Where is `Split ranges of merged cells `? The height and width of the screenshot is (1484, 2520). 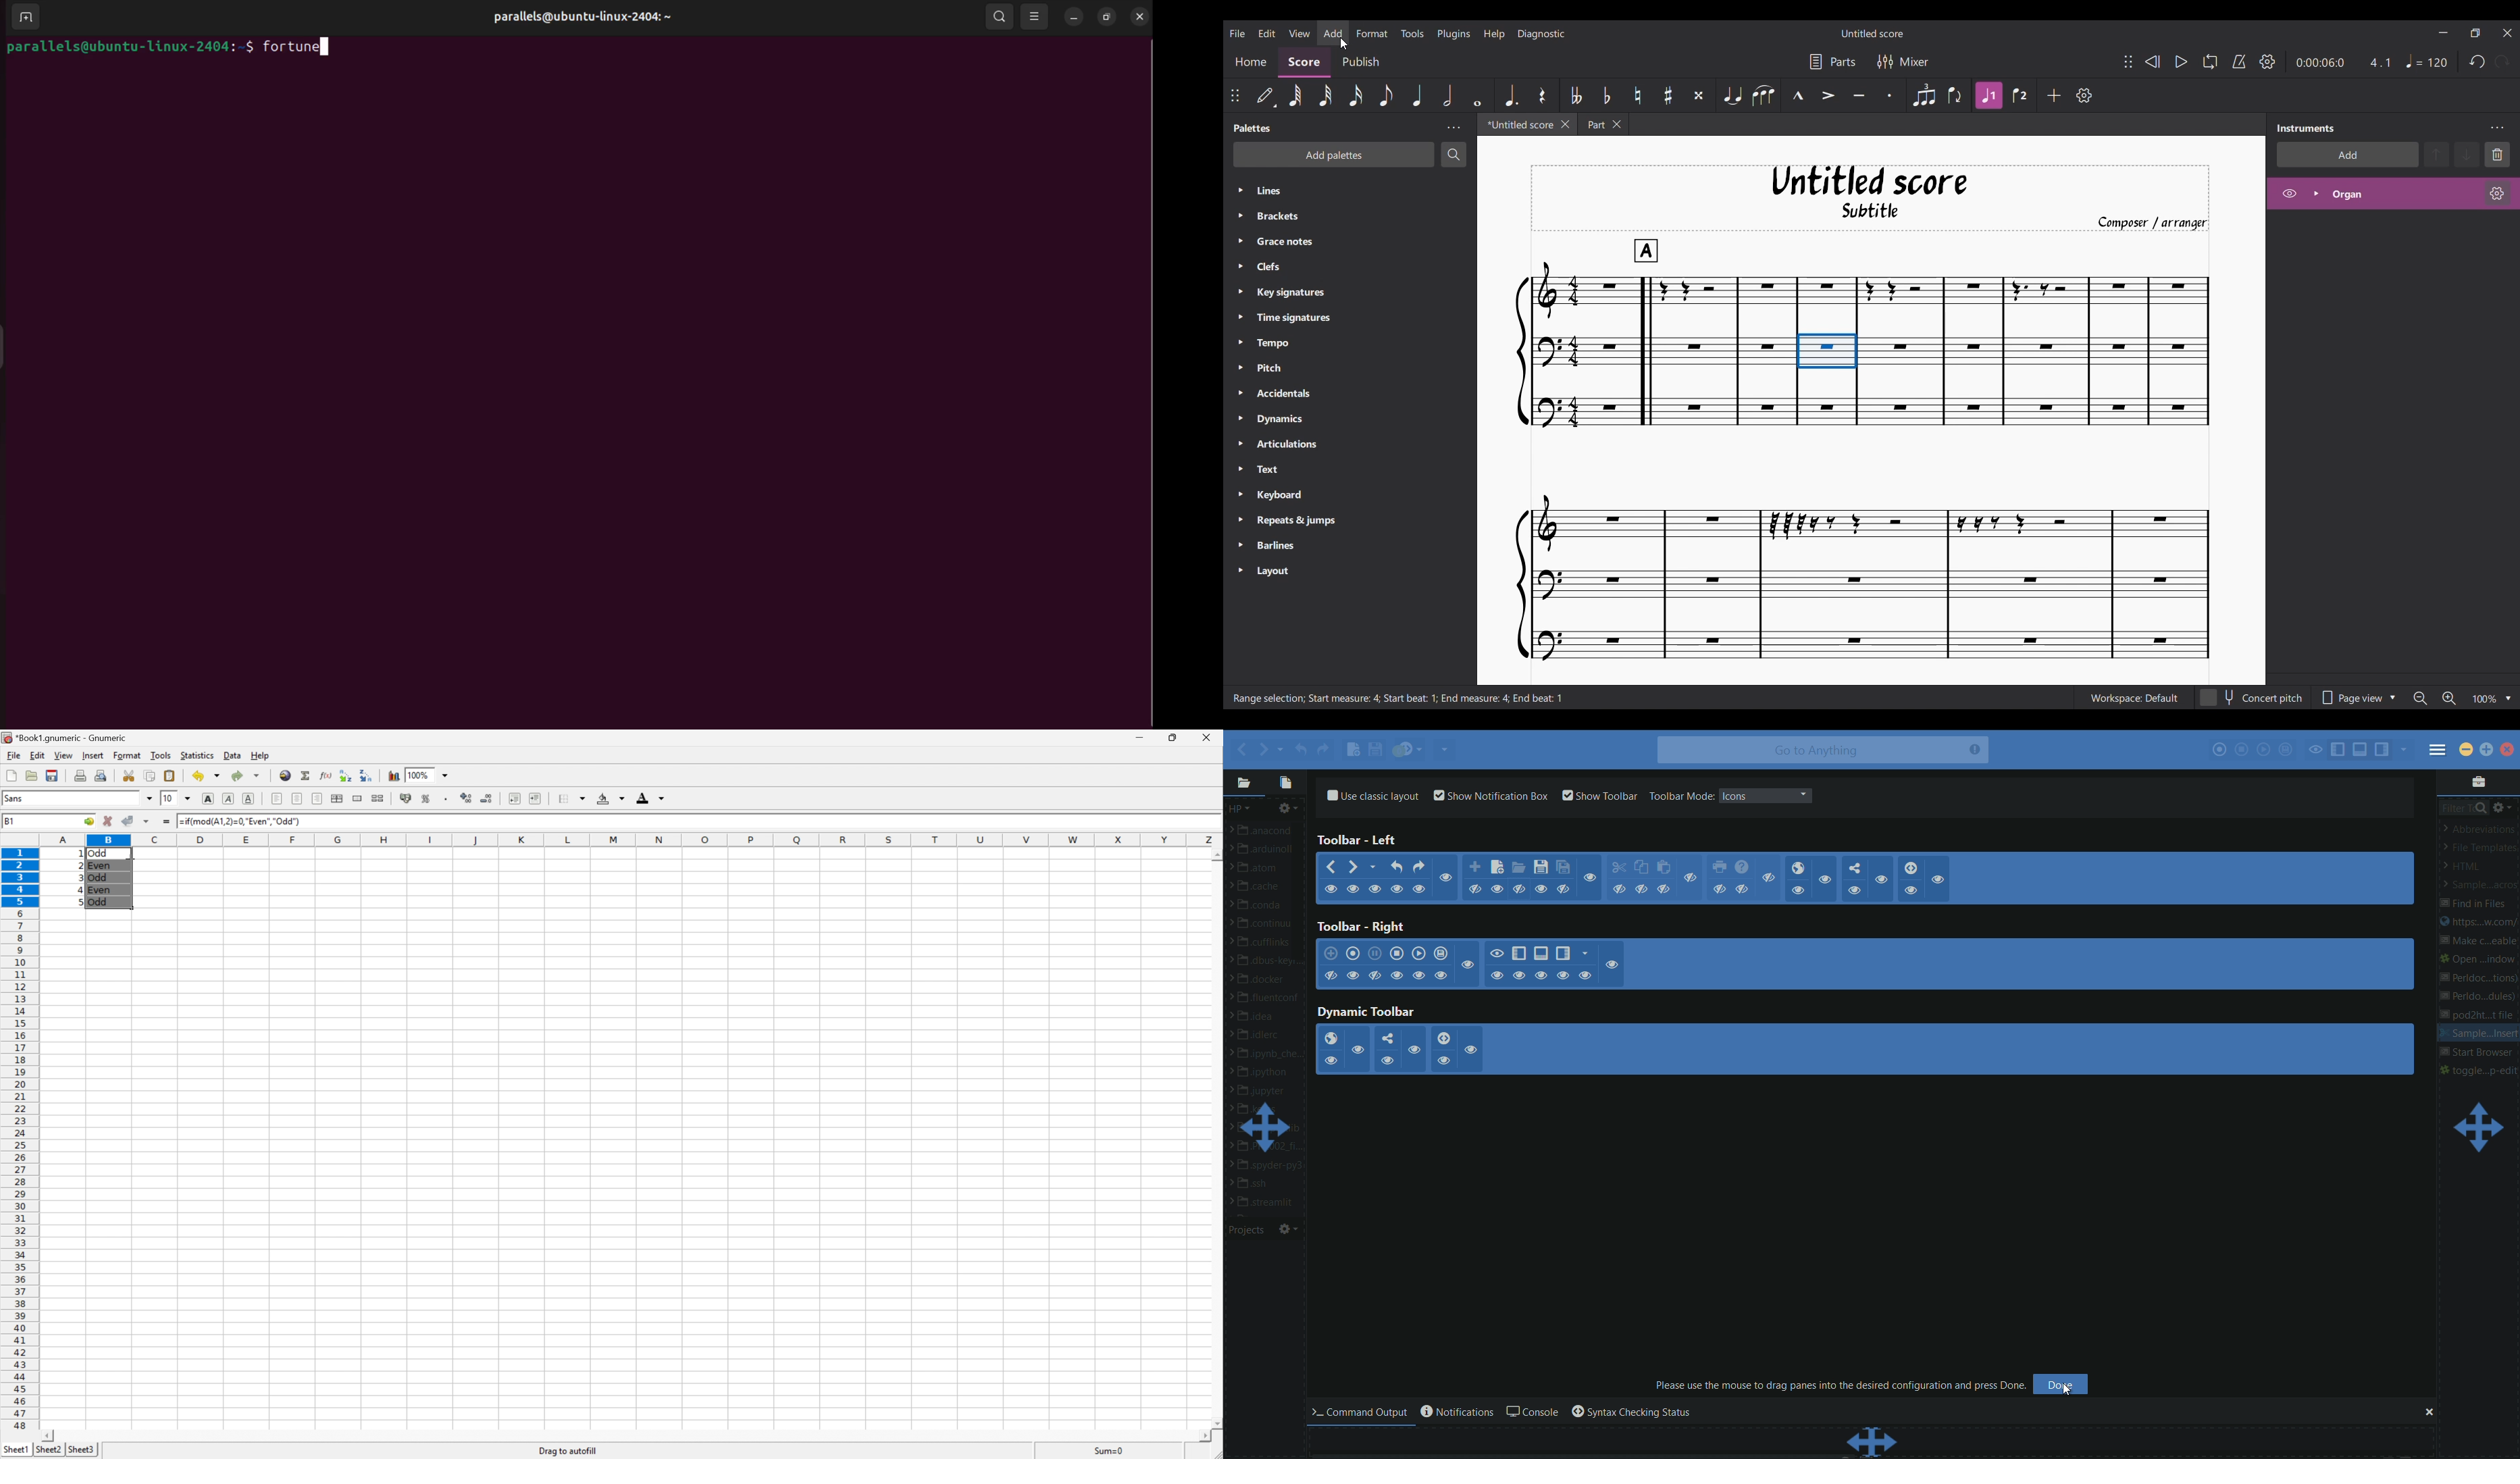
Split ranges of merged cells  is located at coordinates (378, 798).